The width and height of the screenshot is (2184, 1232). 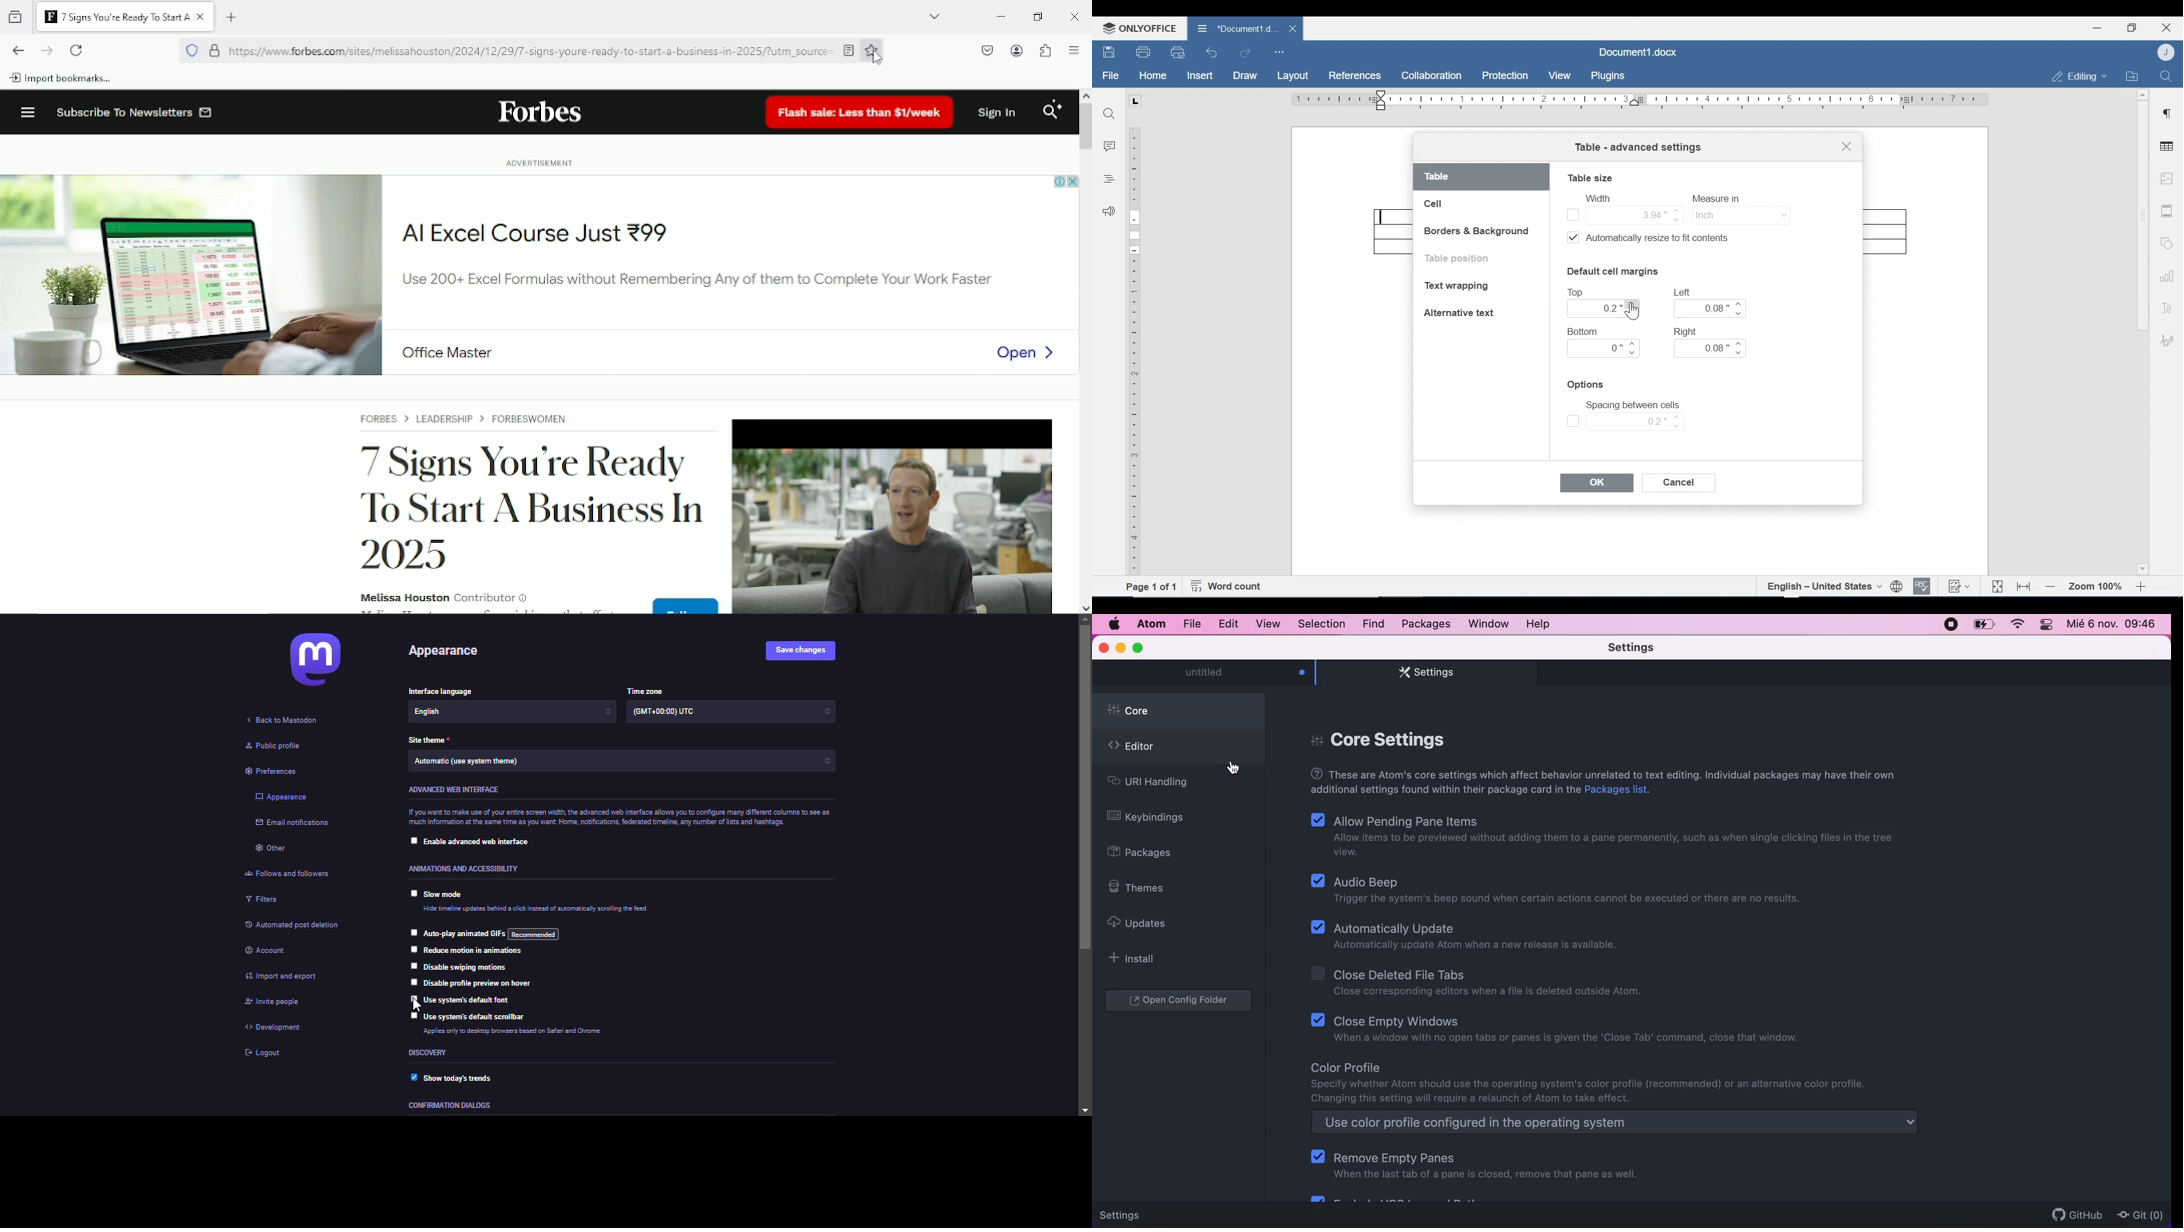 I want to click on info, so click(x=530, y=1034).